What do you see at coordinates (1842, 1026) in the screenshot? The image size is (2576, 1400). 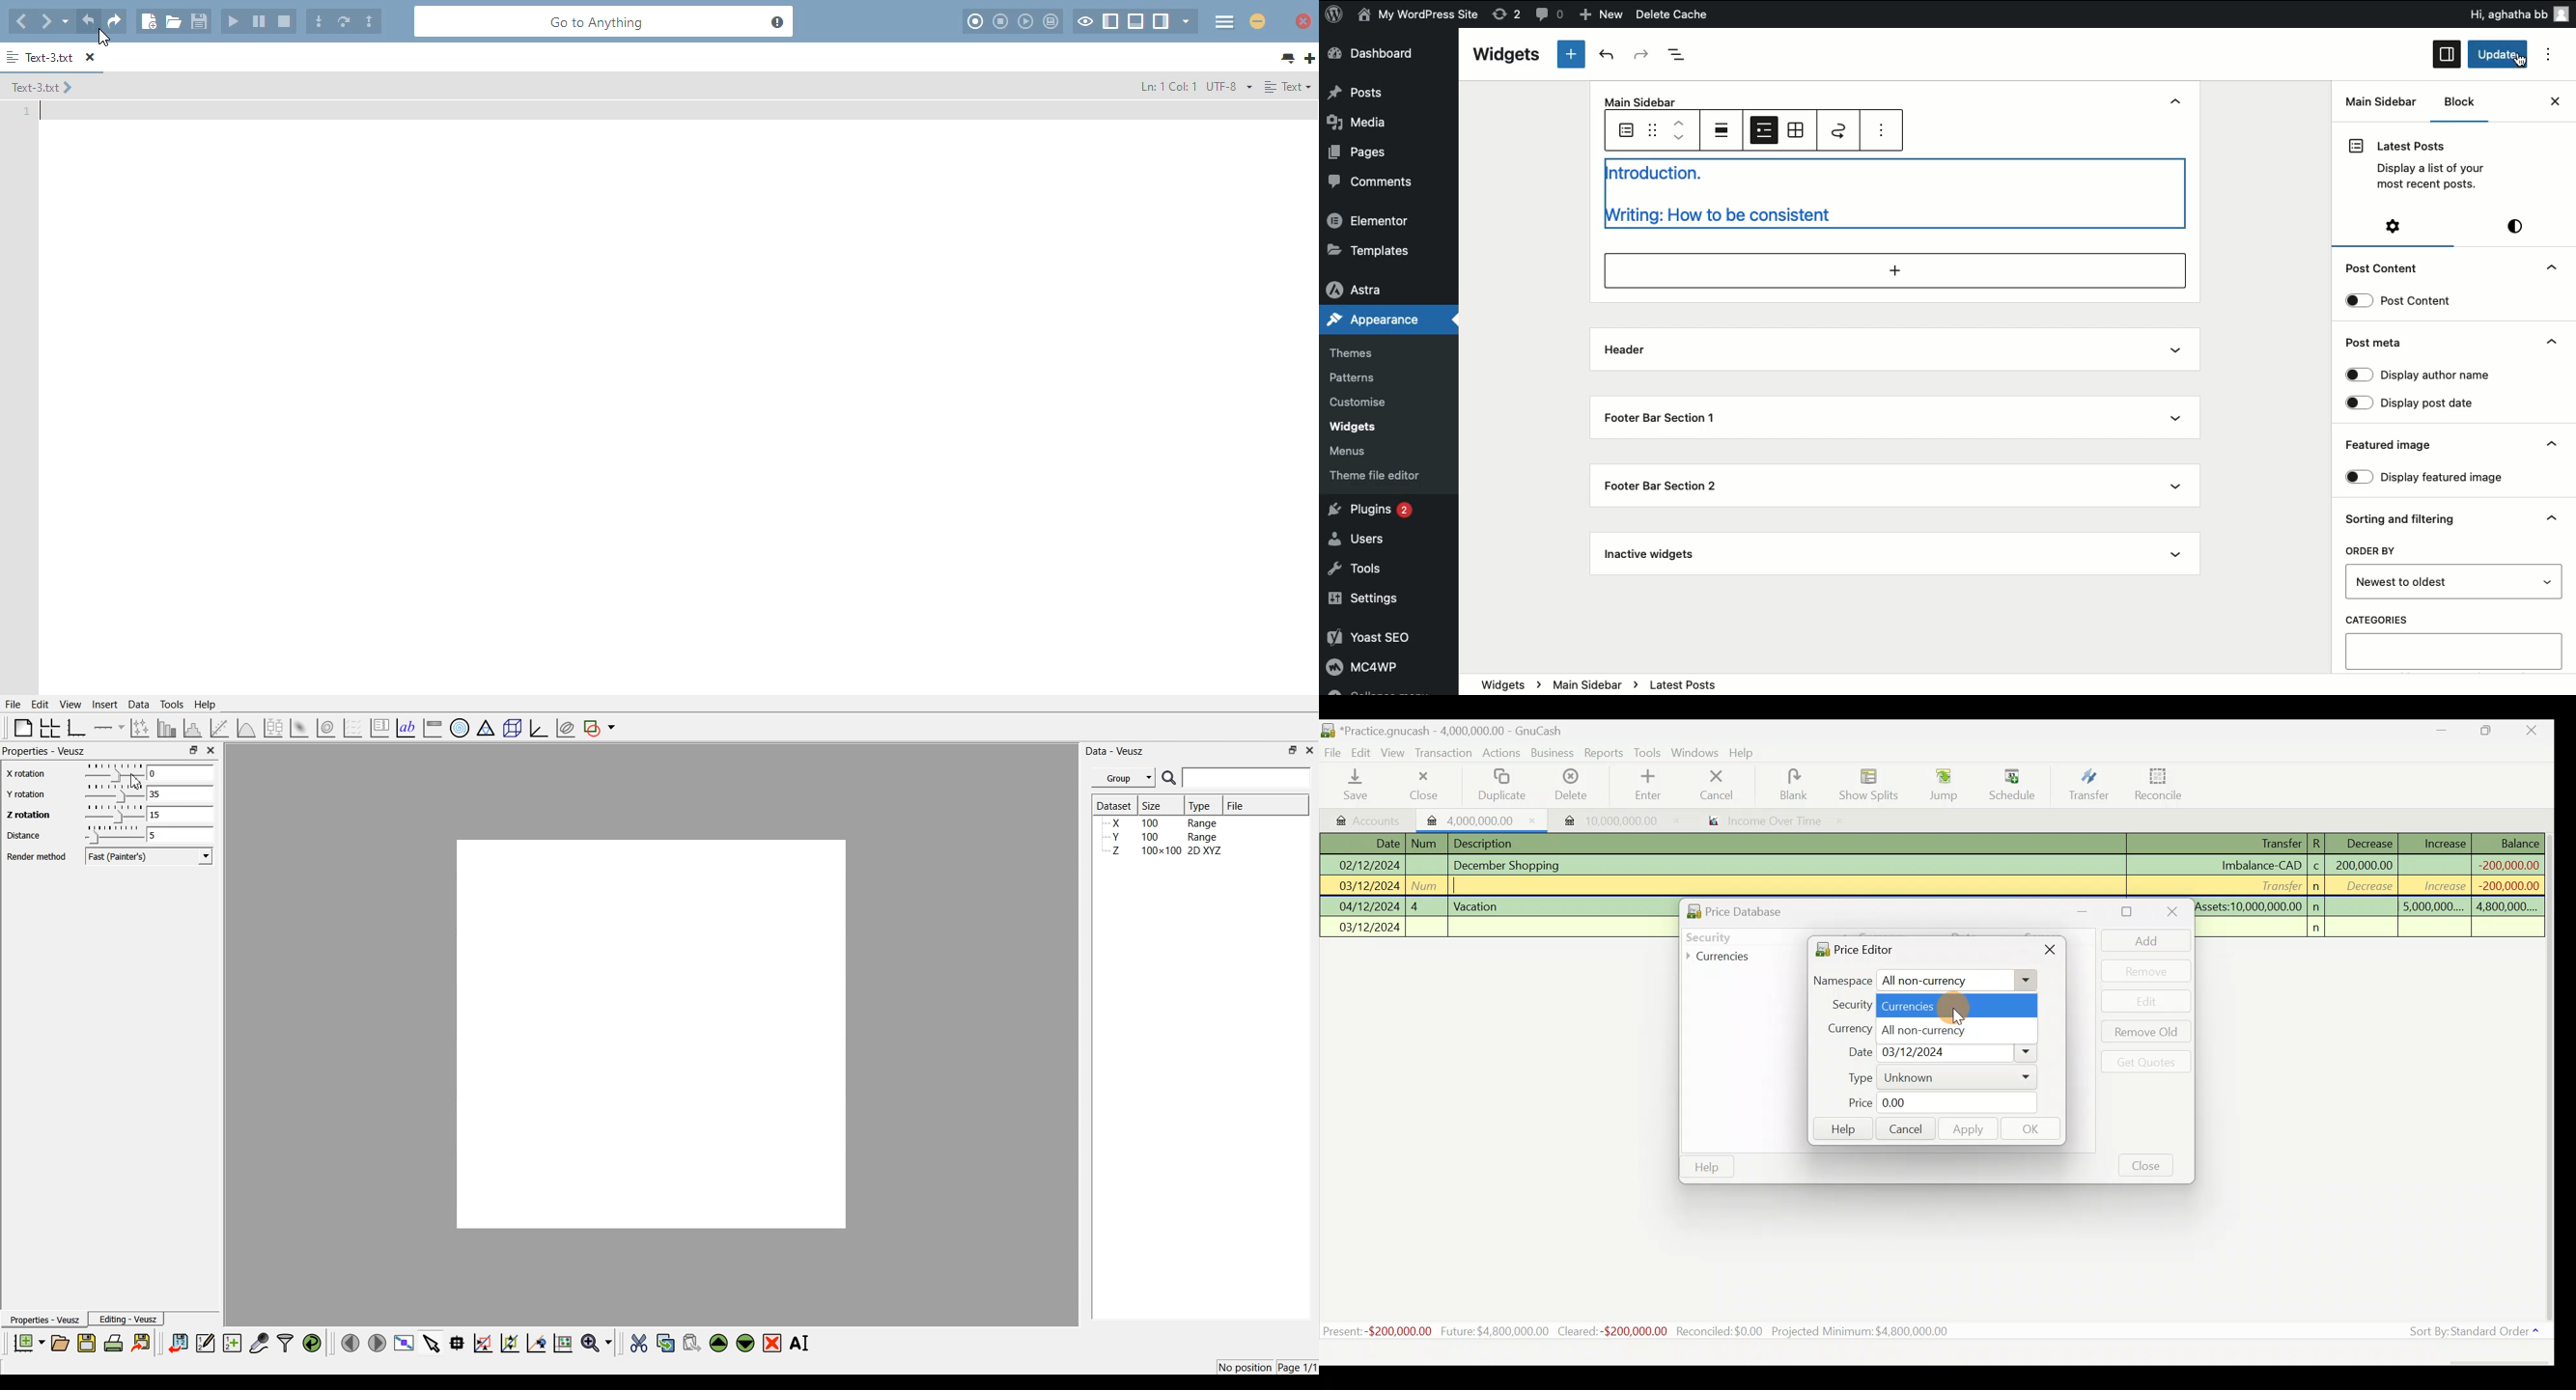 I see `Currency` at bounding box center [1842, 1026].